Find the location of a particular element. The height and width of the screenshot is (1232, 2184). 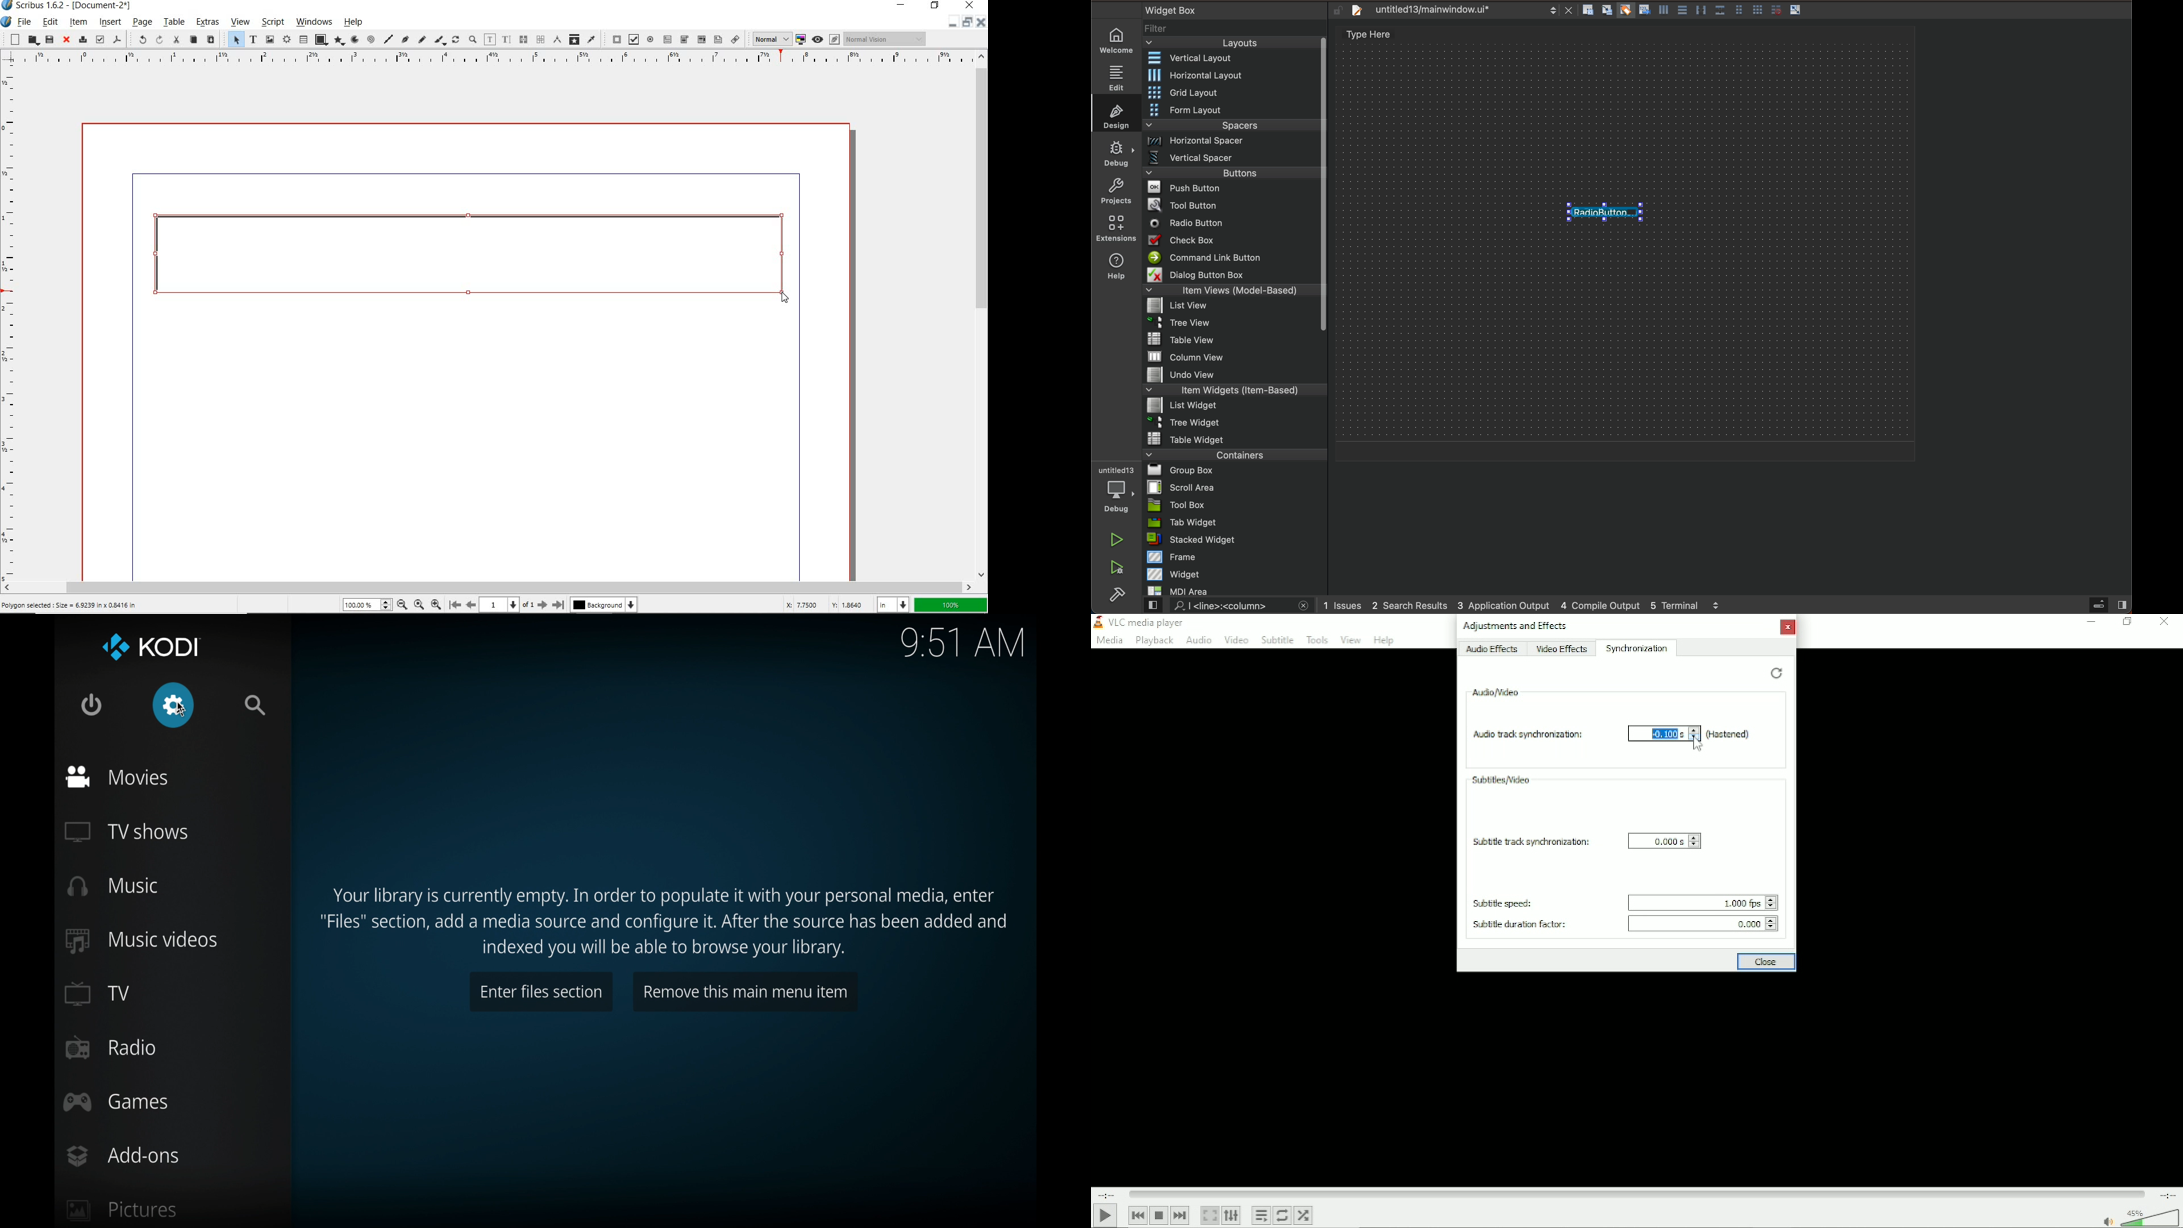

redo is located at coordinates (159, 39).